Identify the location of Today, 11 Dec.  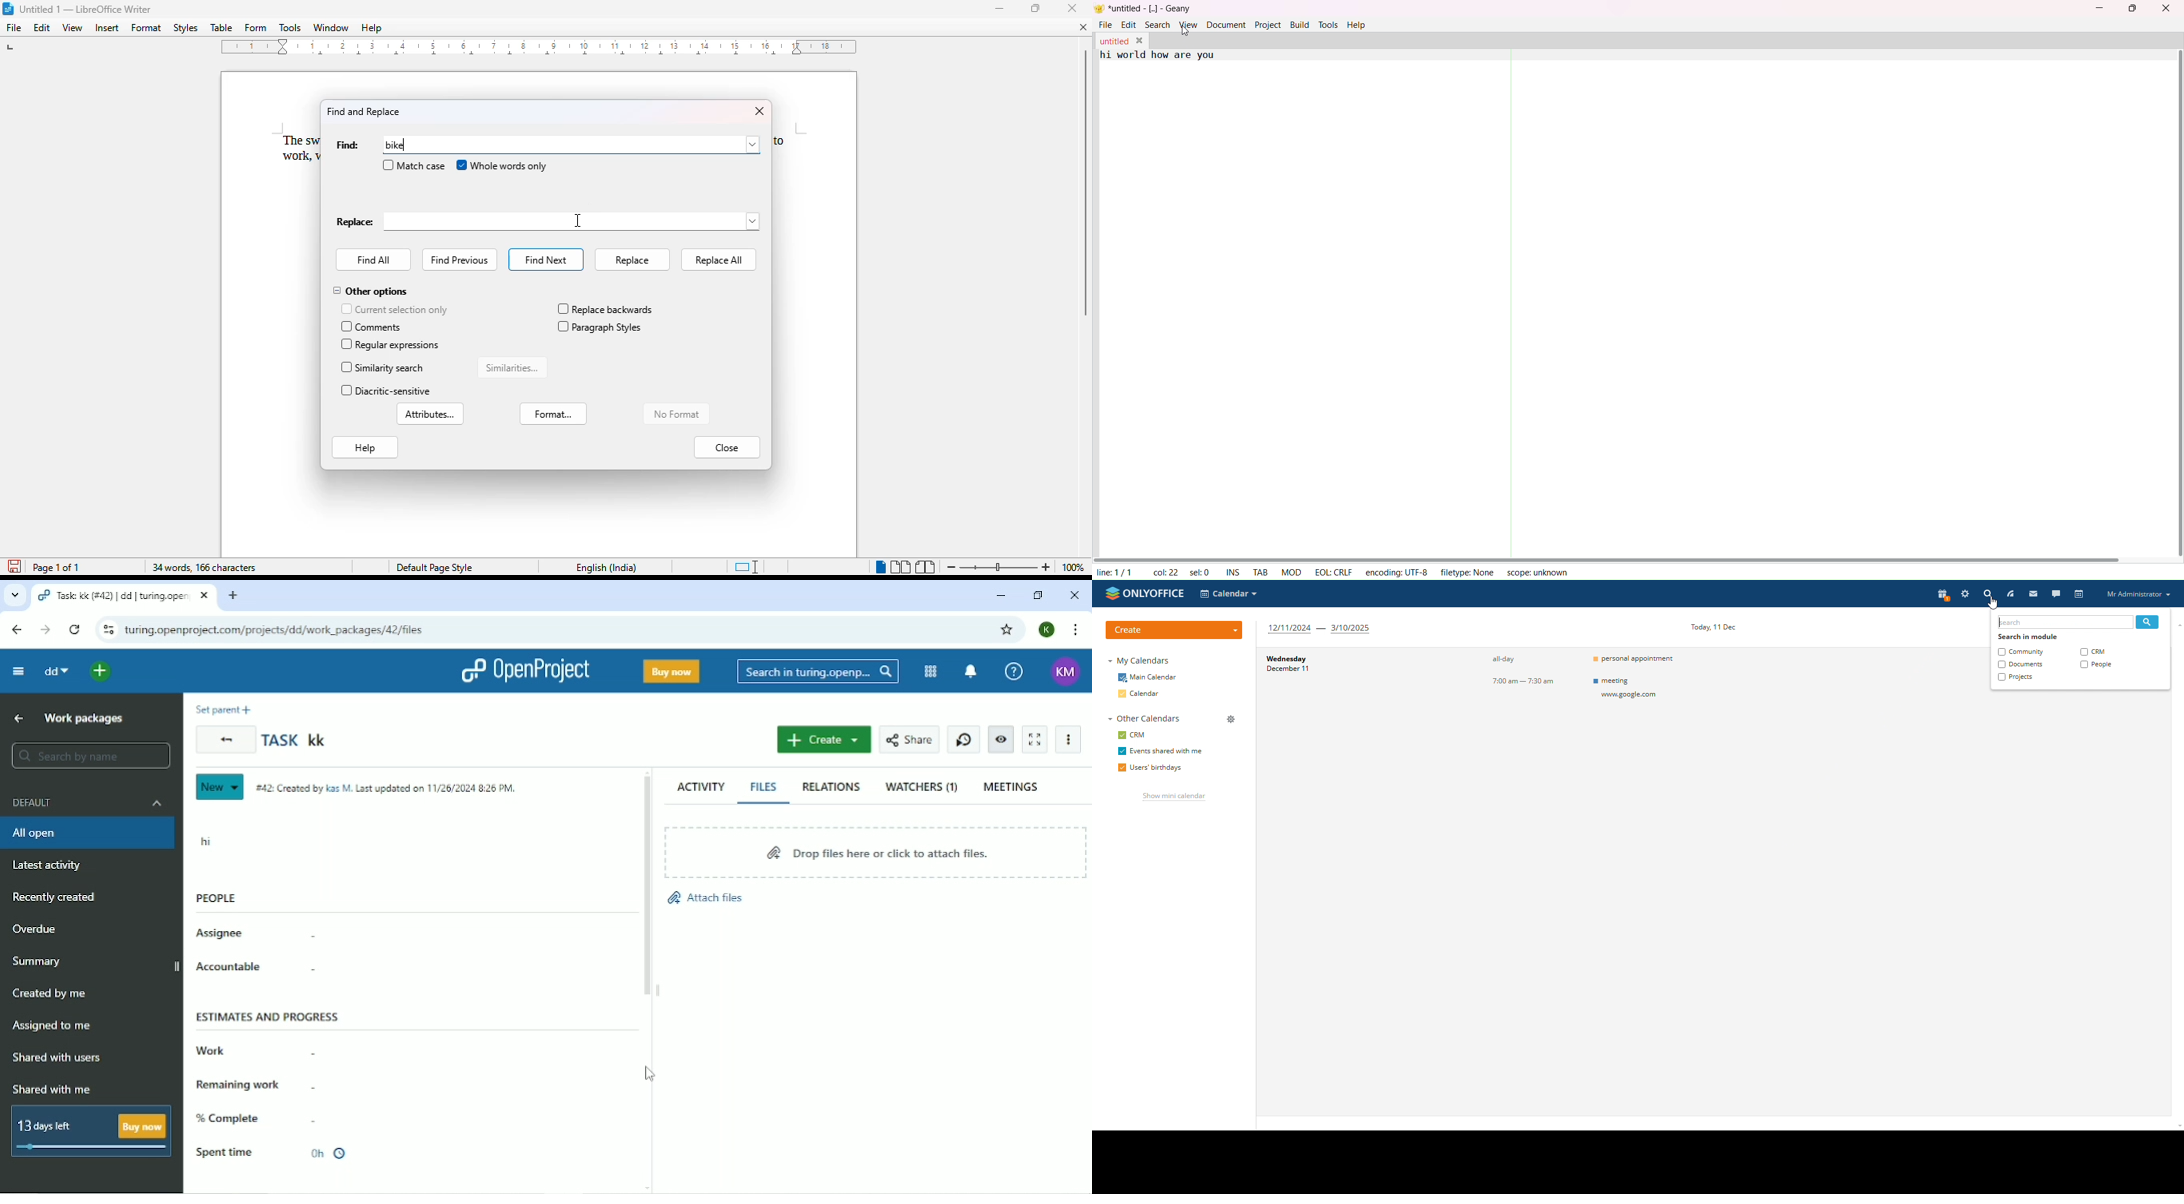
(1715, 627).